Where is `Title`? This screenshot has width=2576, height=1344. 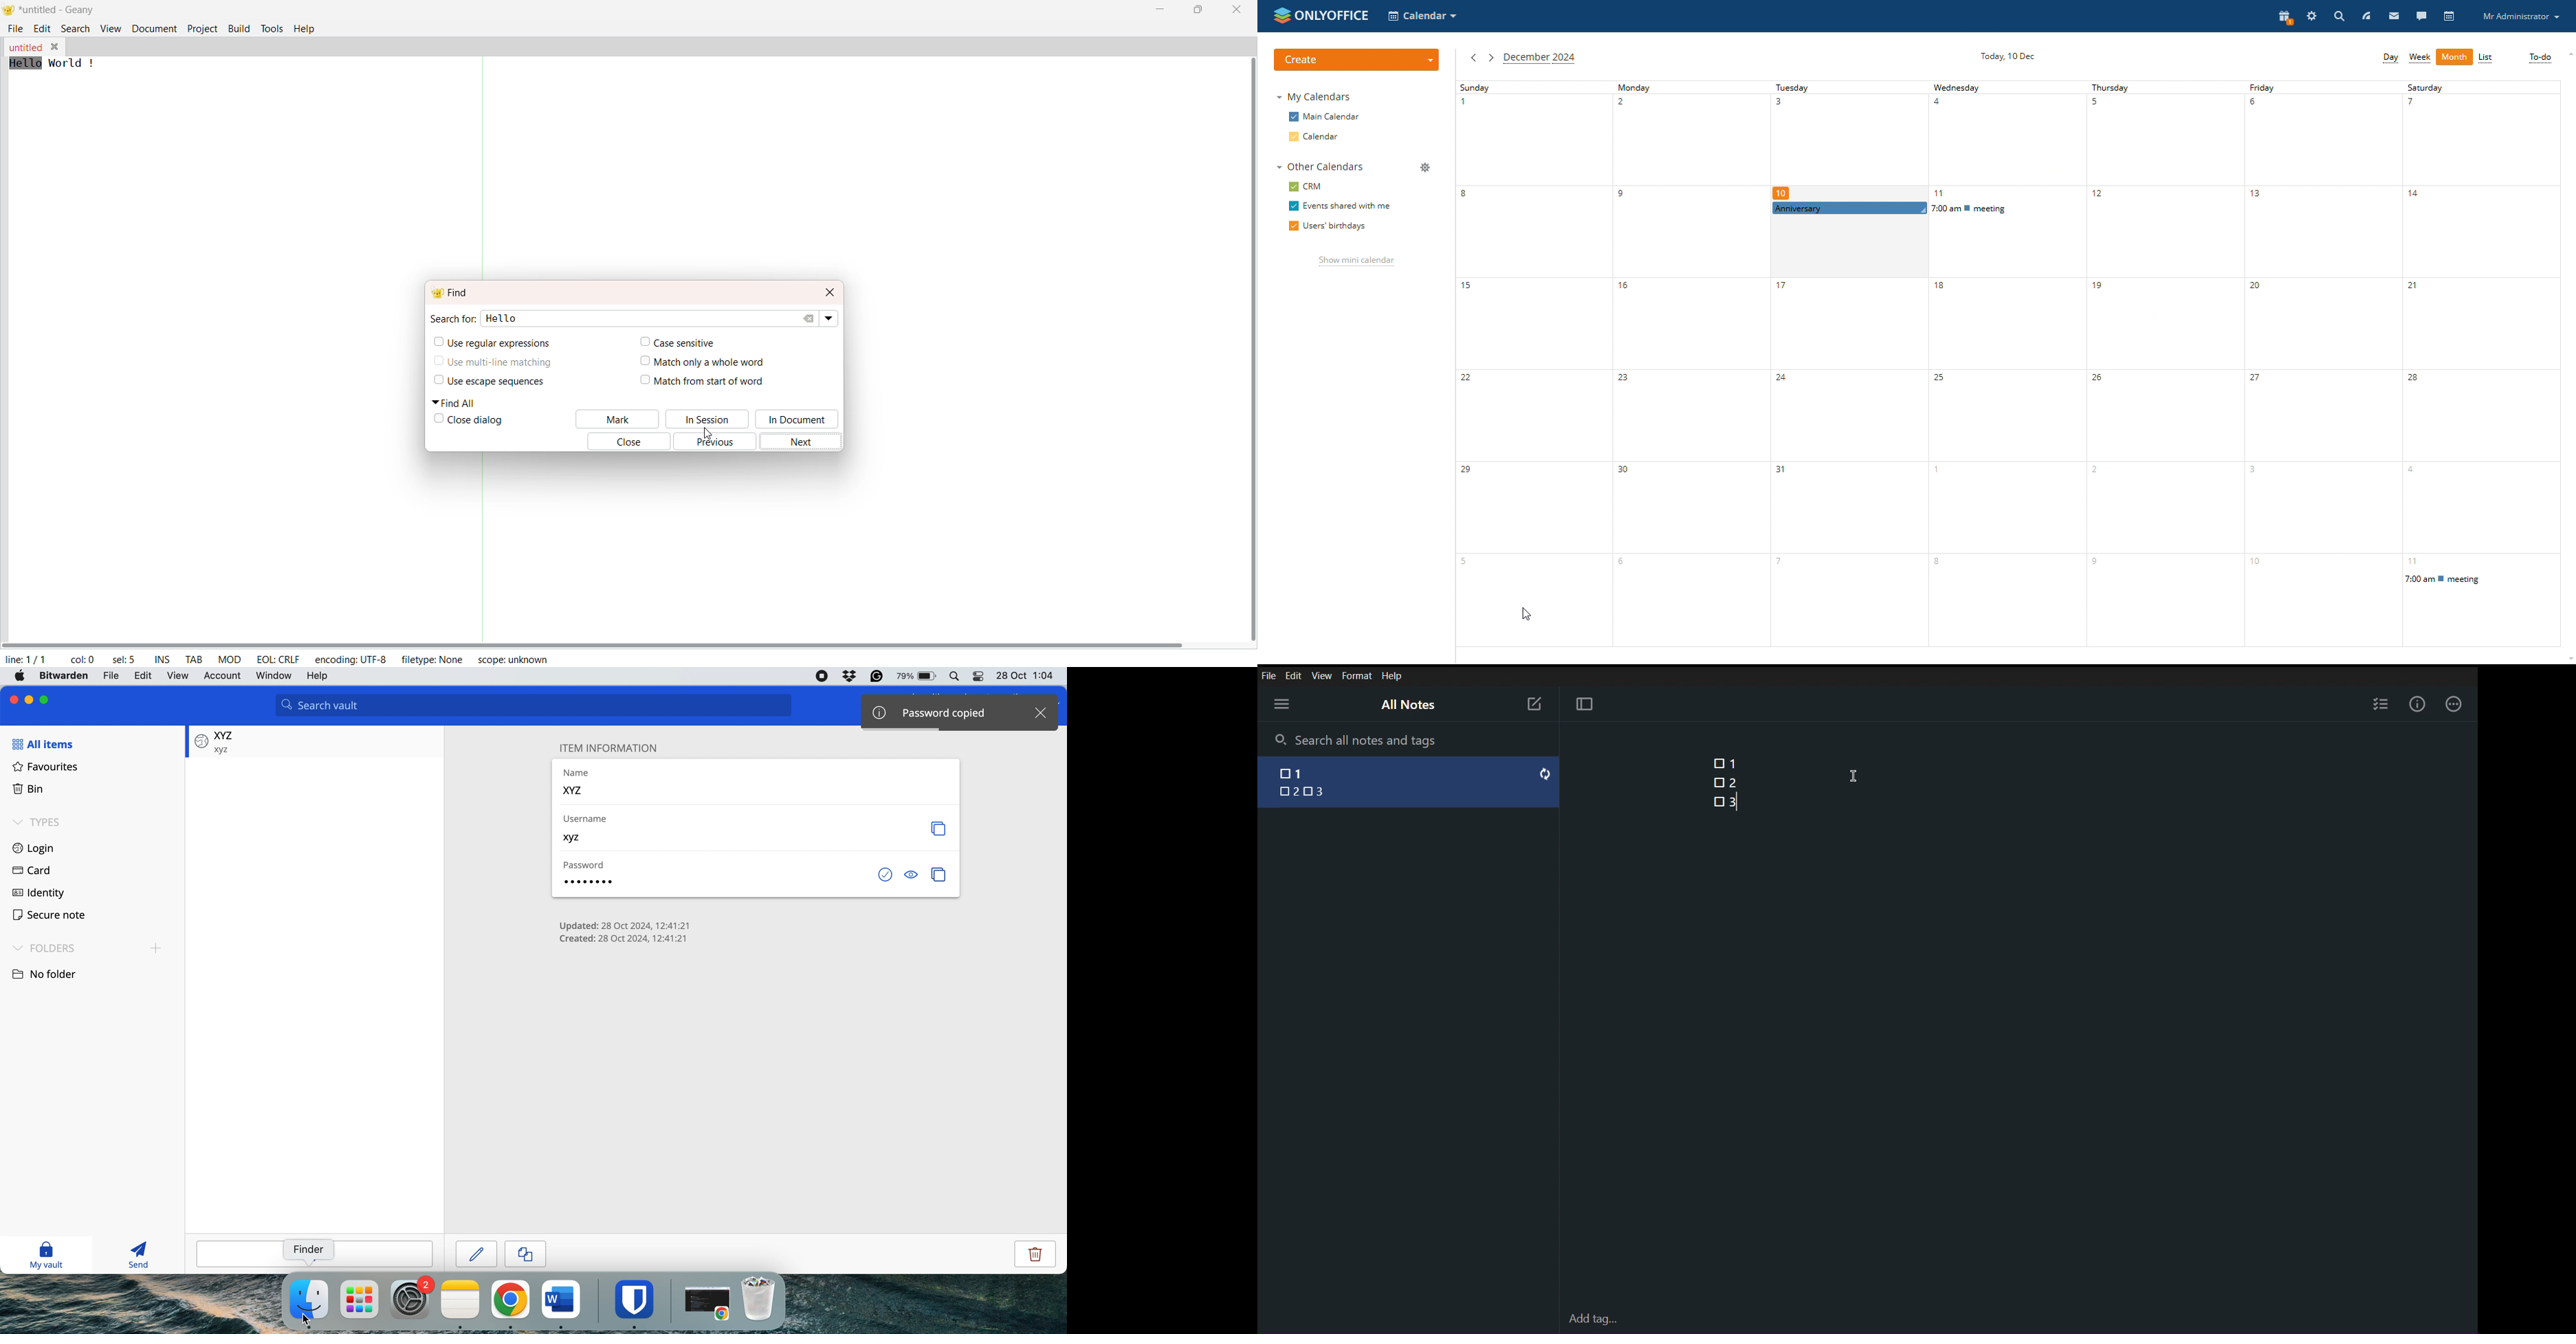 Title is located at coordinates (60, 11).